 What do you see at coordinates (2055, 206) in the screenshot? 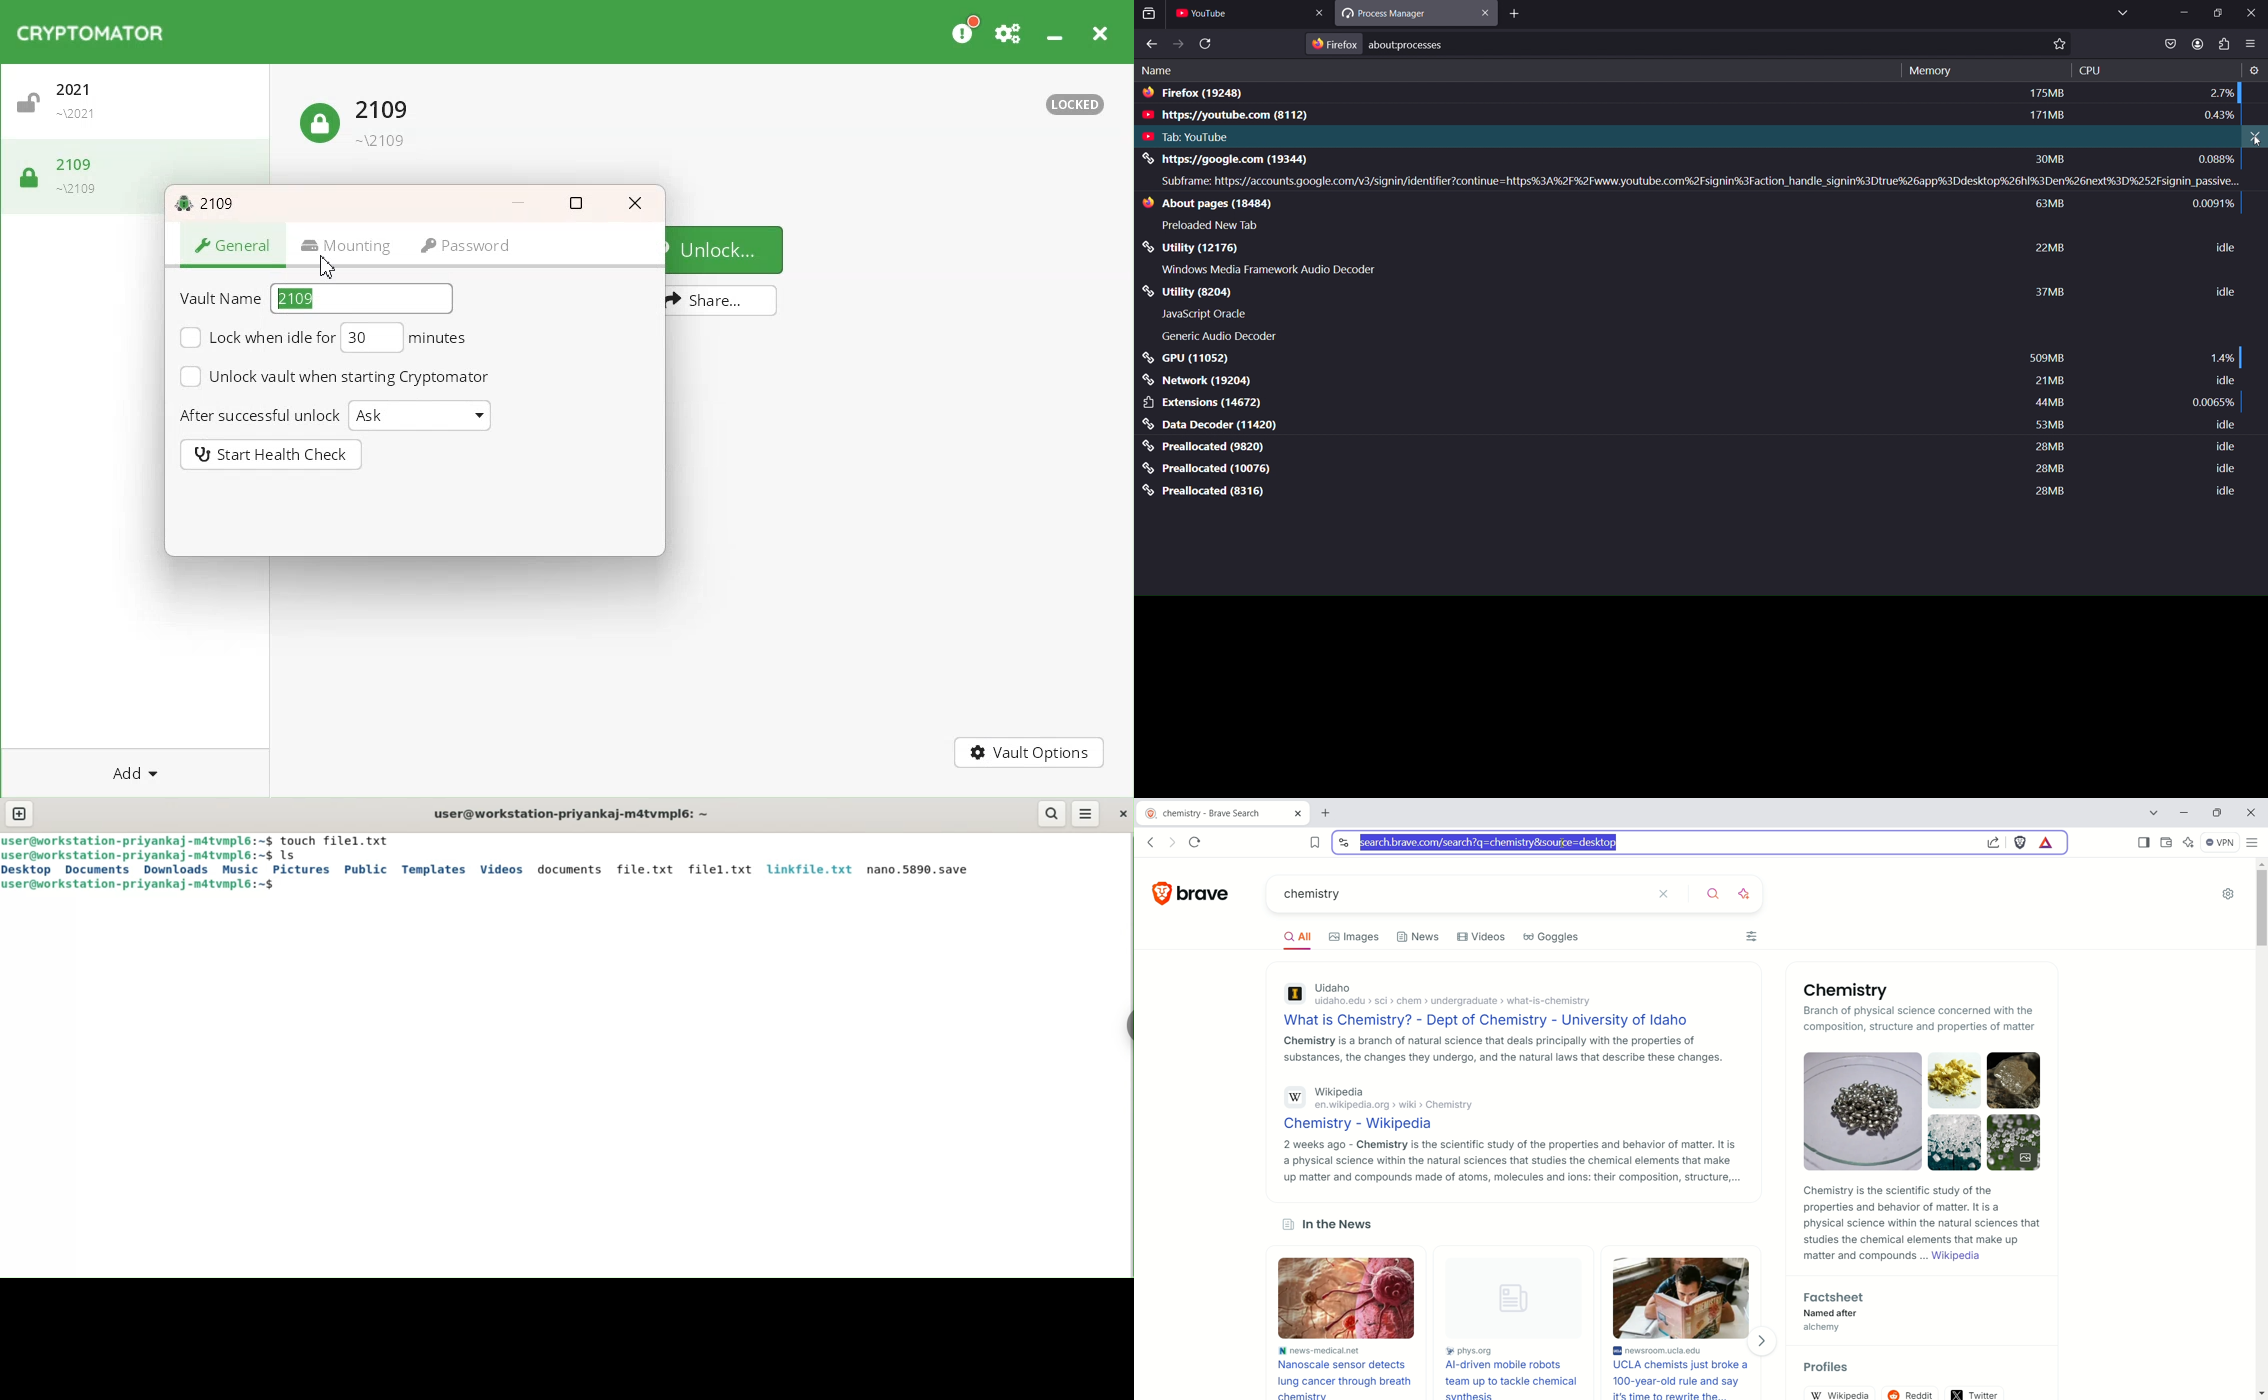
I see `63 MB` at bounding box center [2055, 206].